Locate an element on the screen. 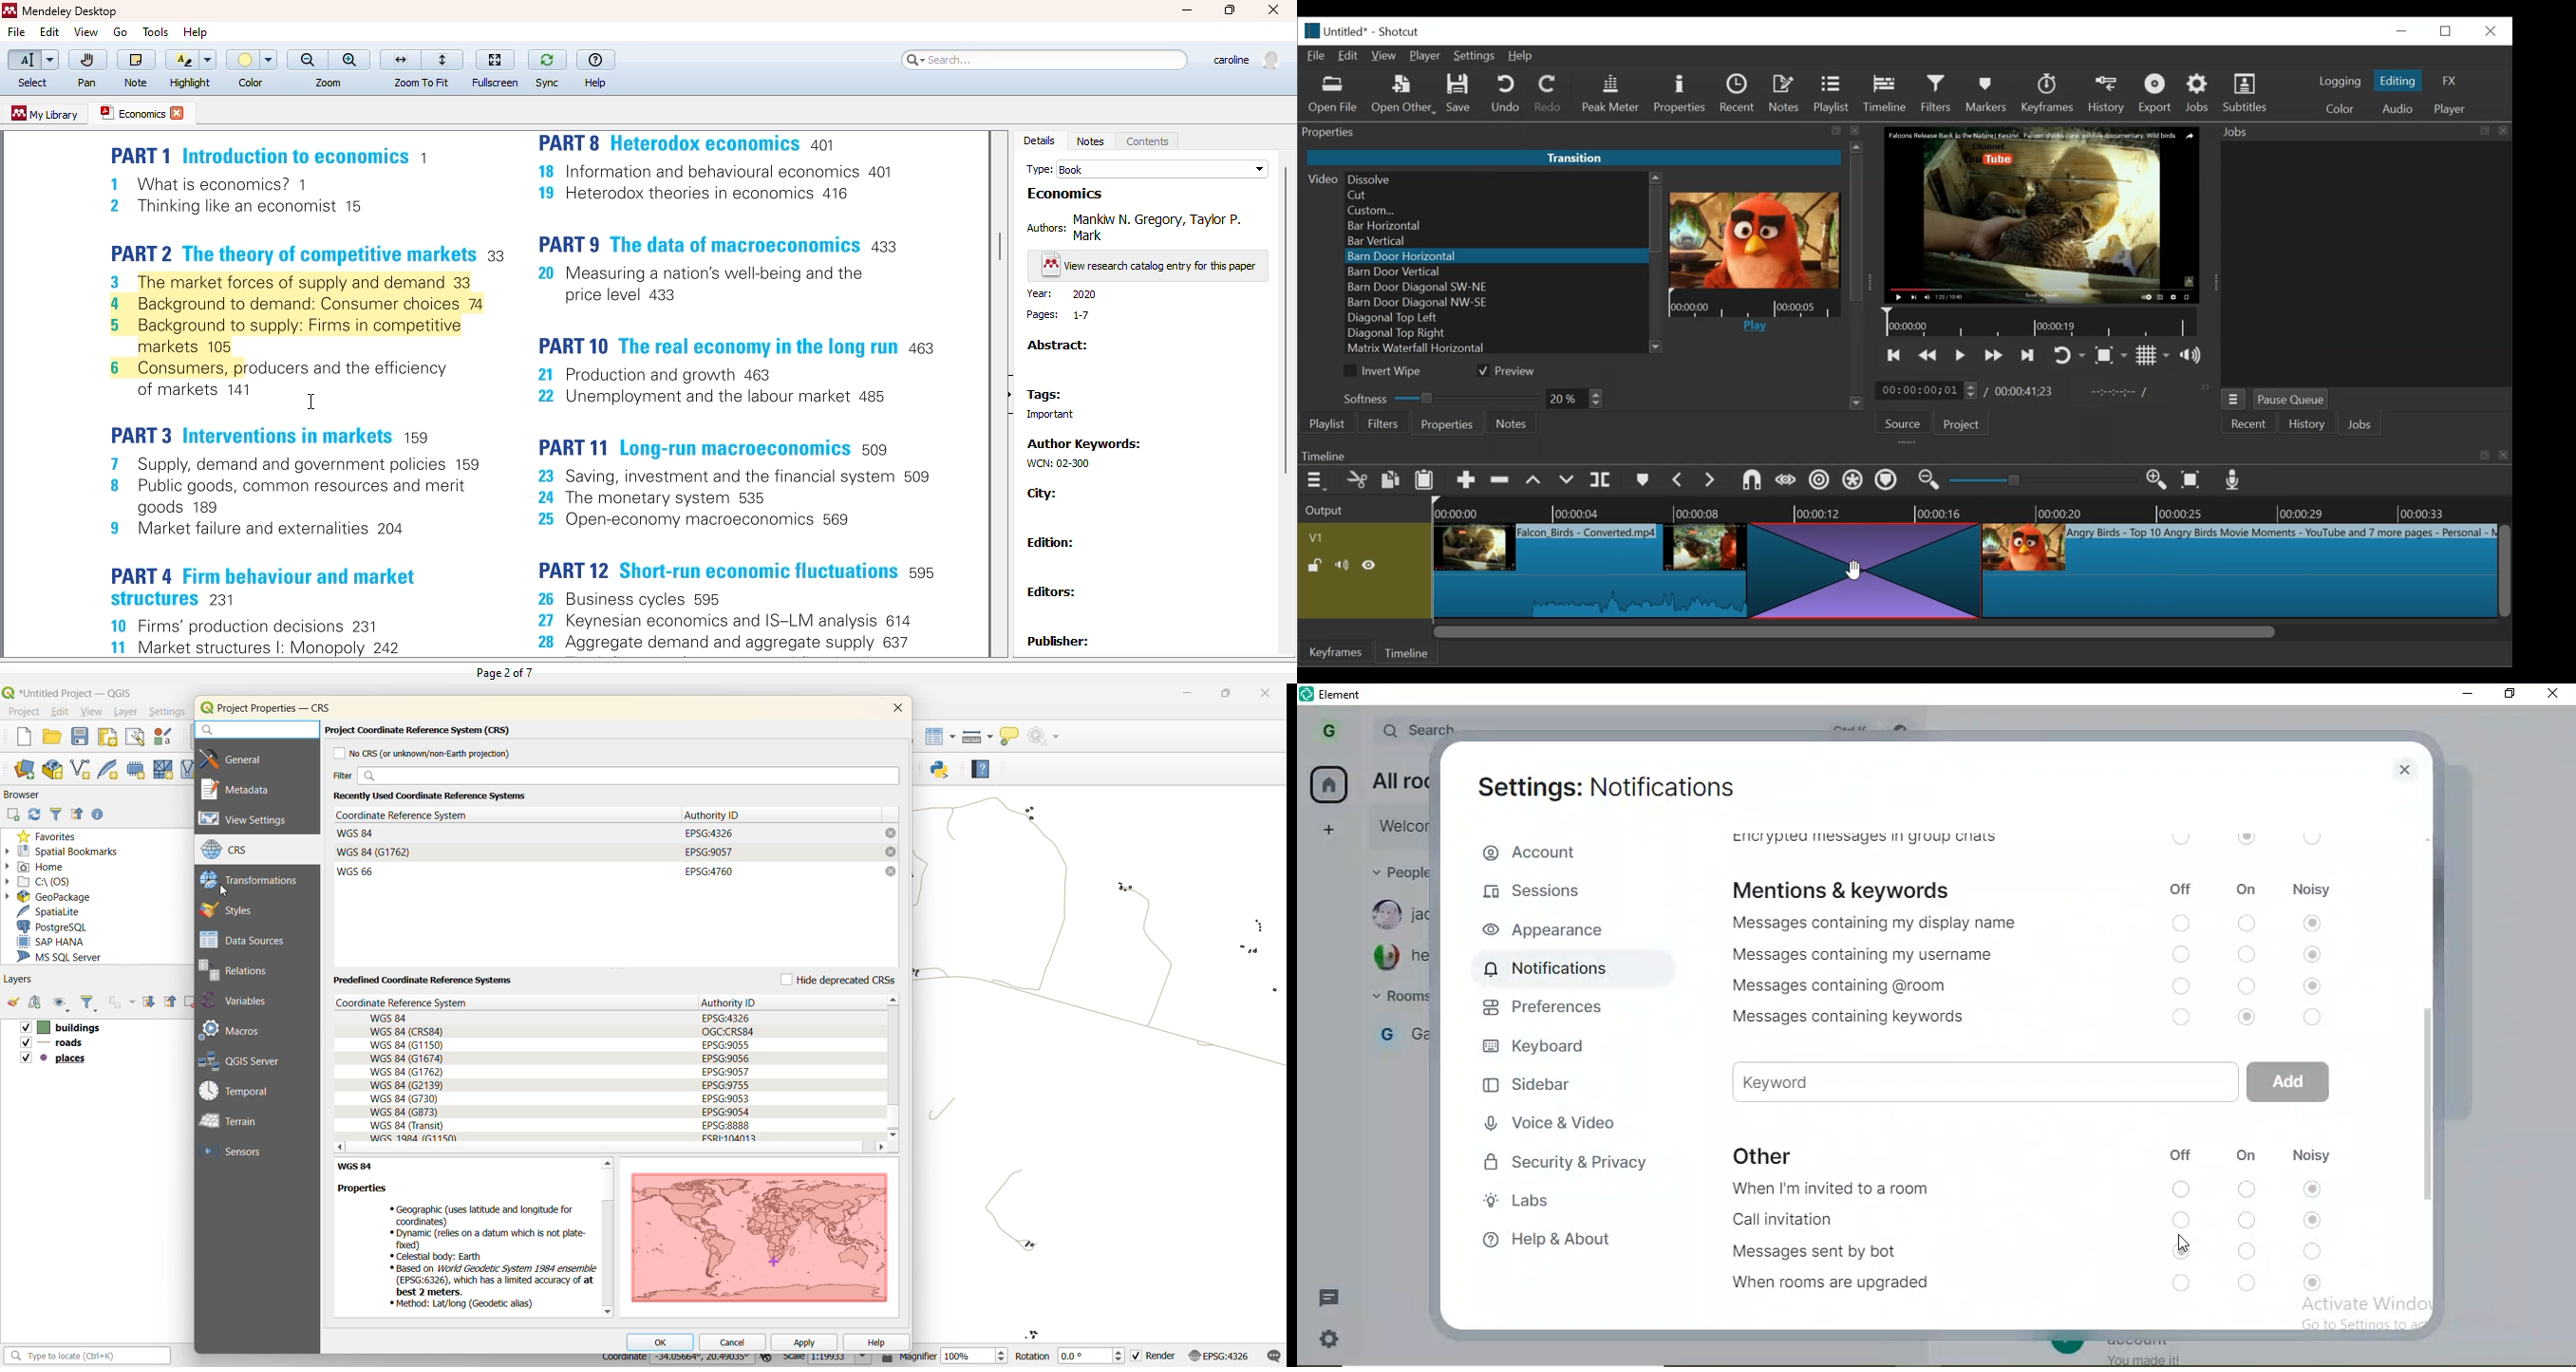 The image size is (2576, 1372). transformations is located at coordinates (253, 879).